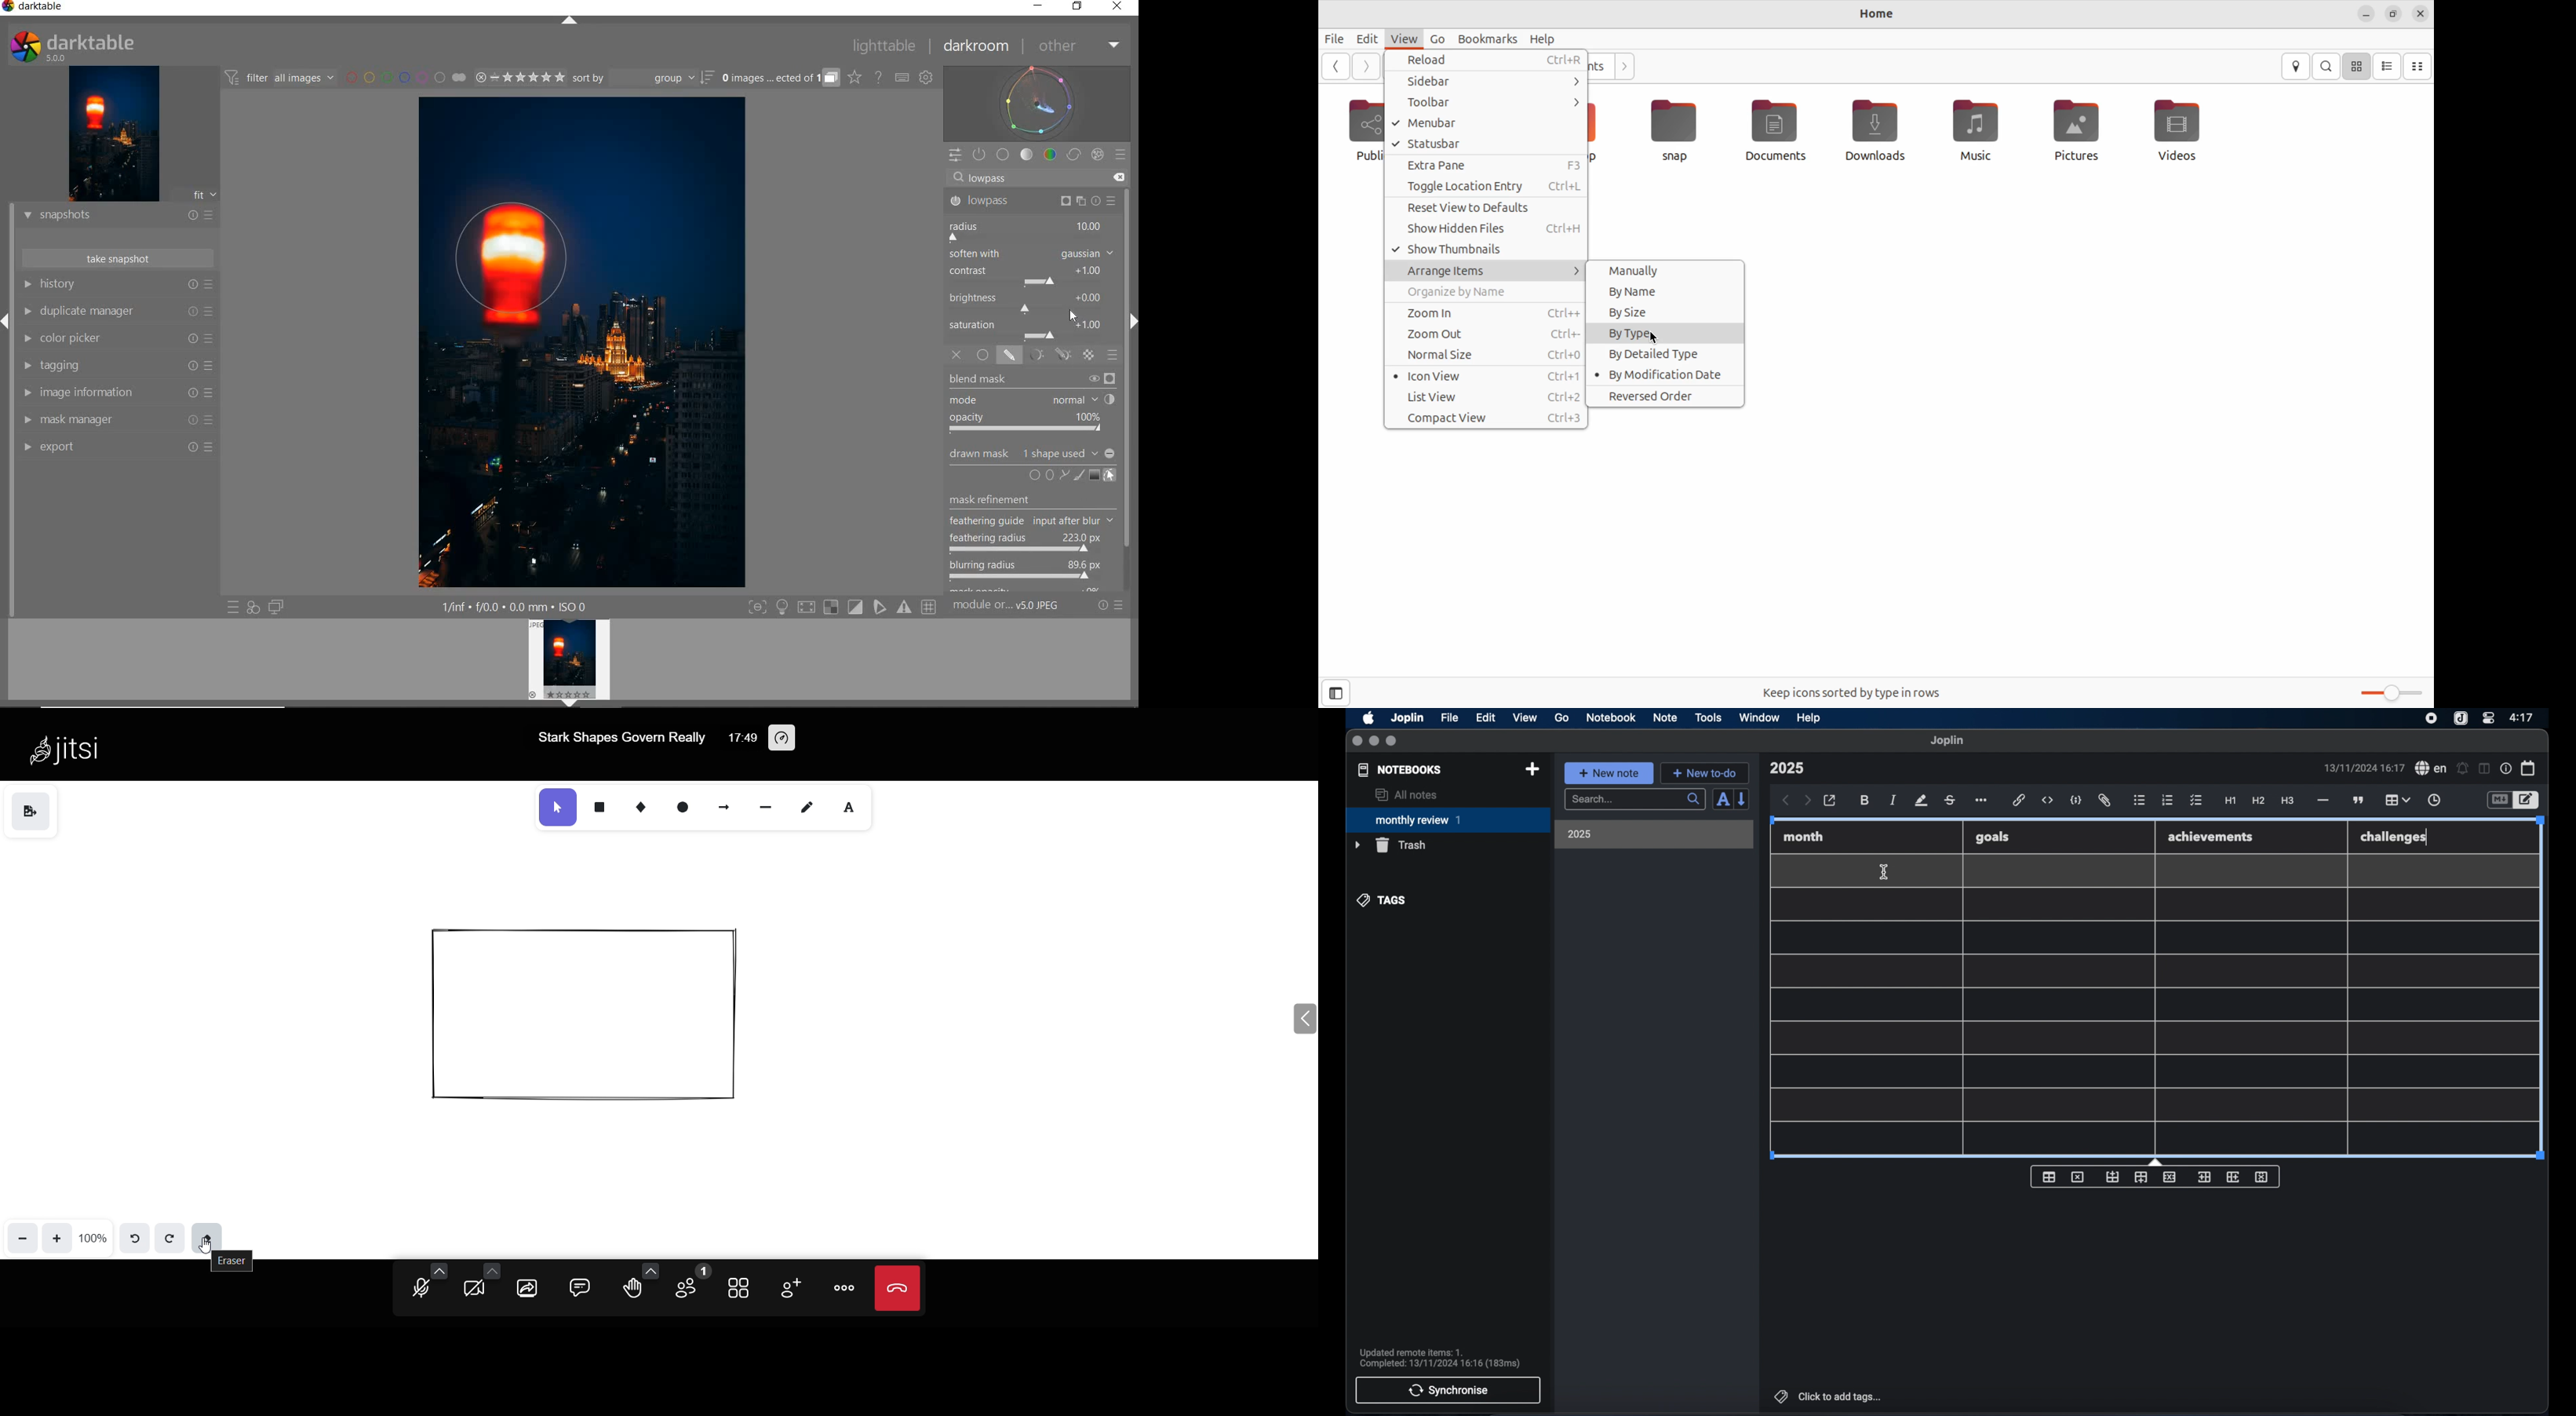 The image size is (2576, 1428). I want to click on Go, so click(1436, 36).